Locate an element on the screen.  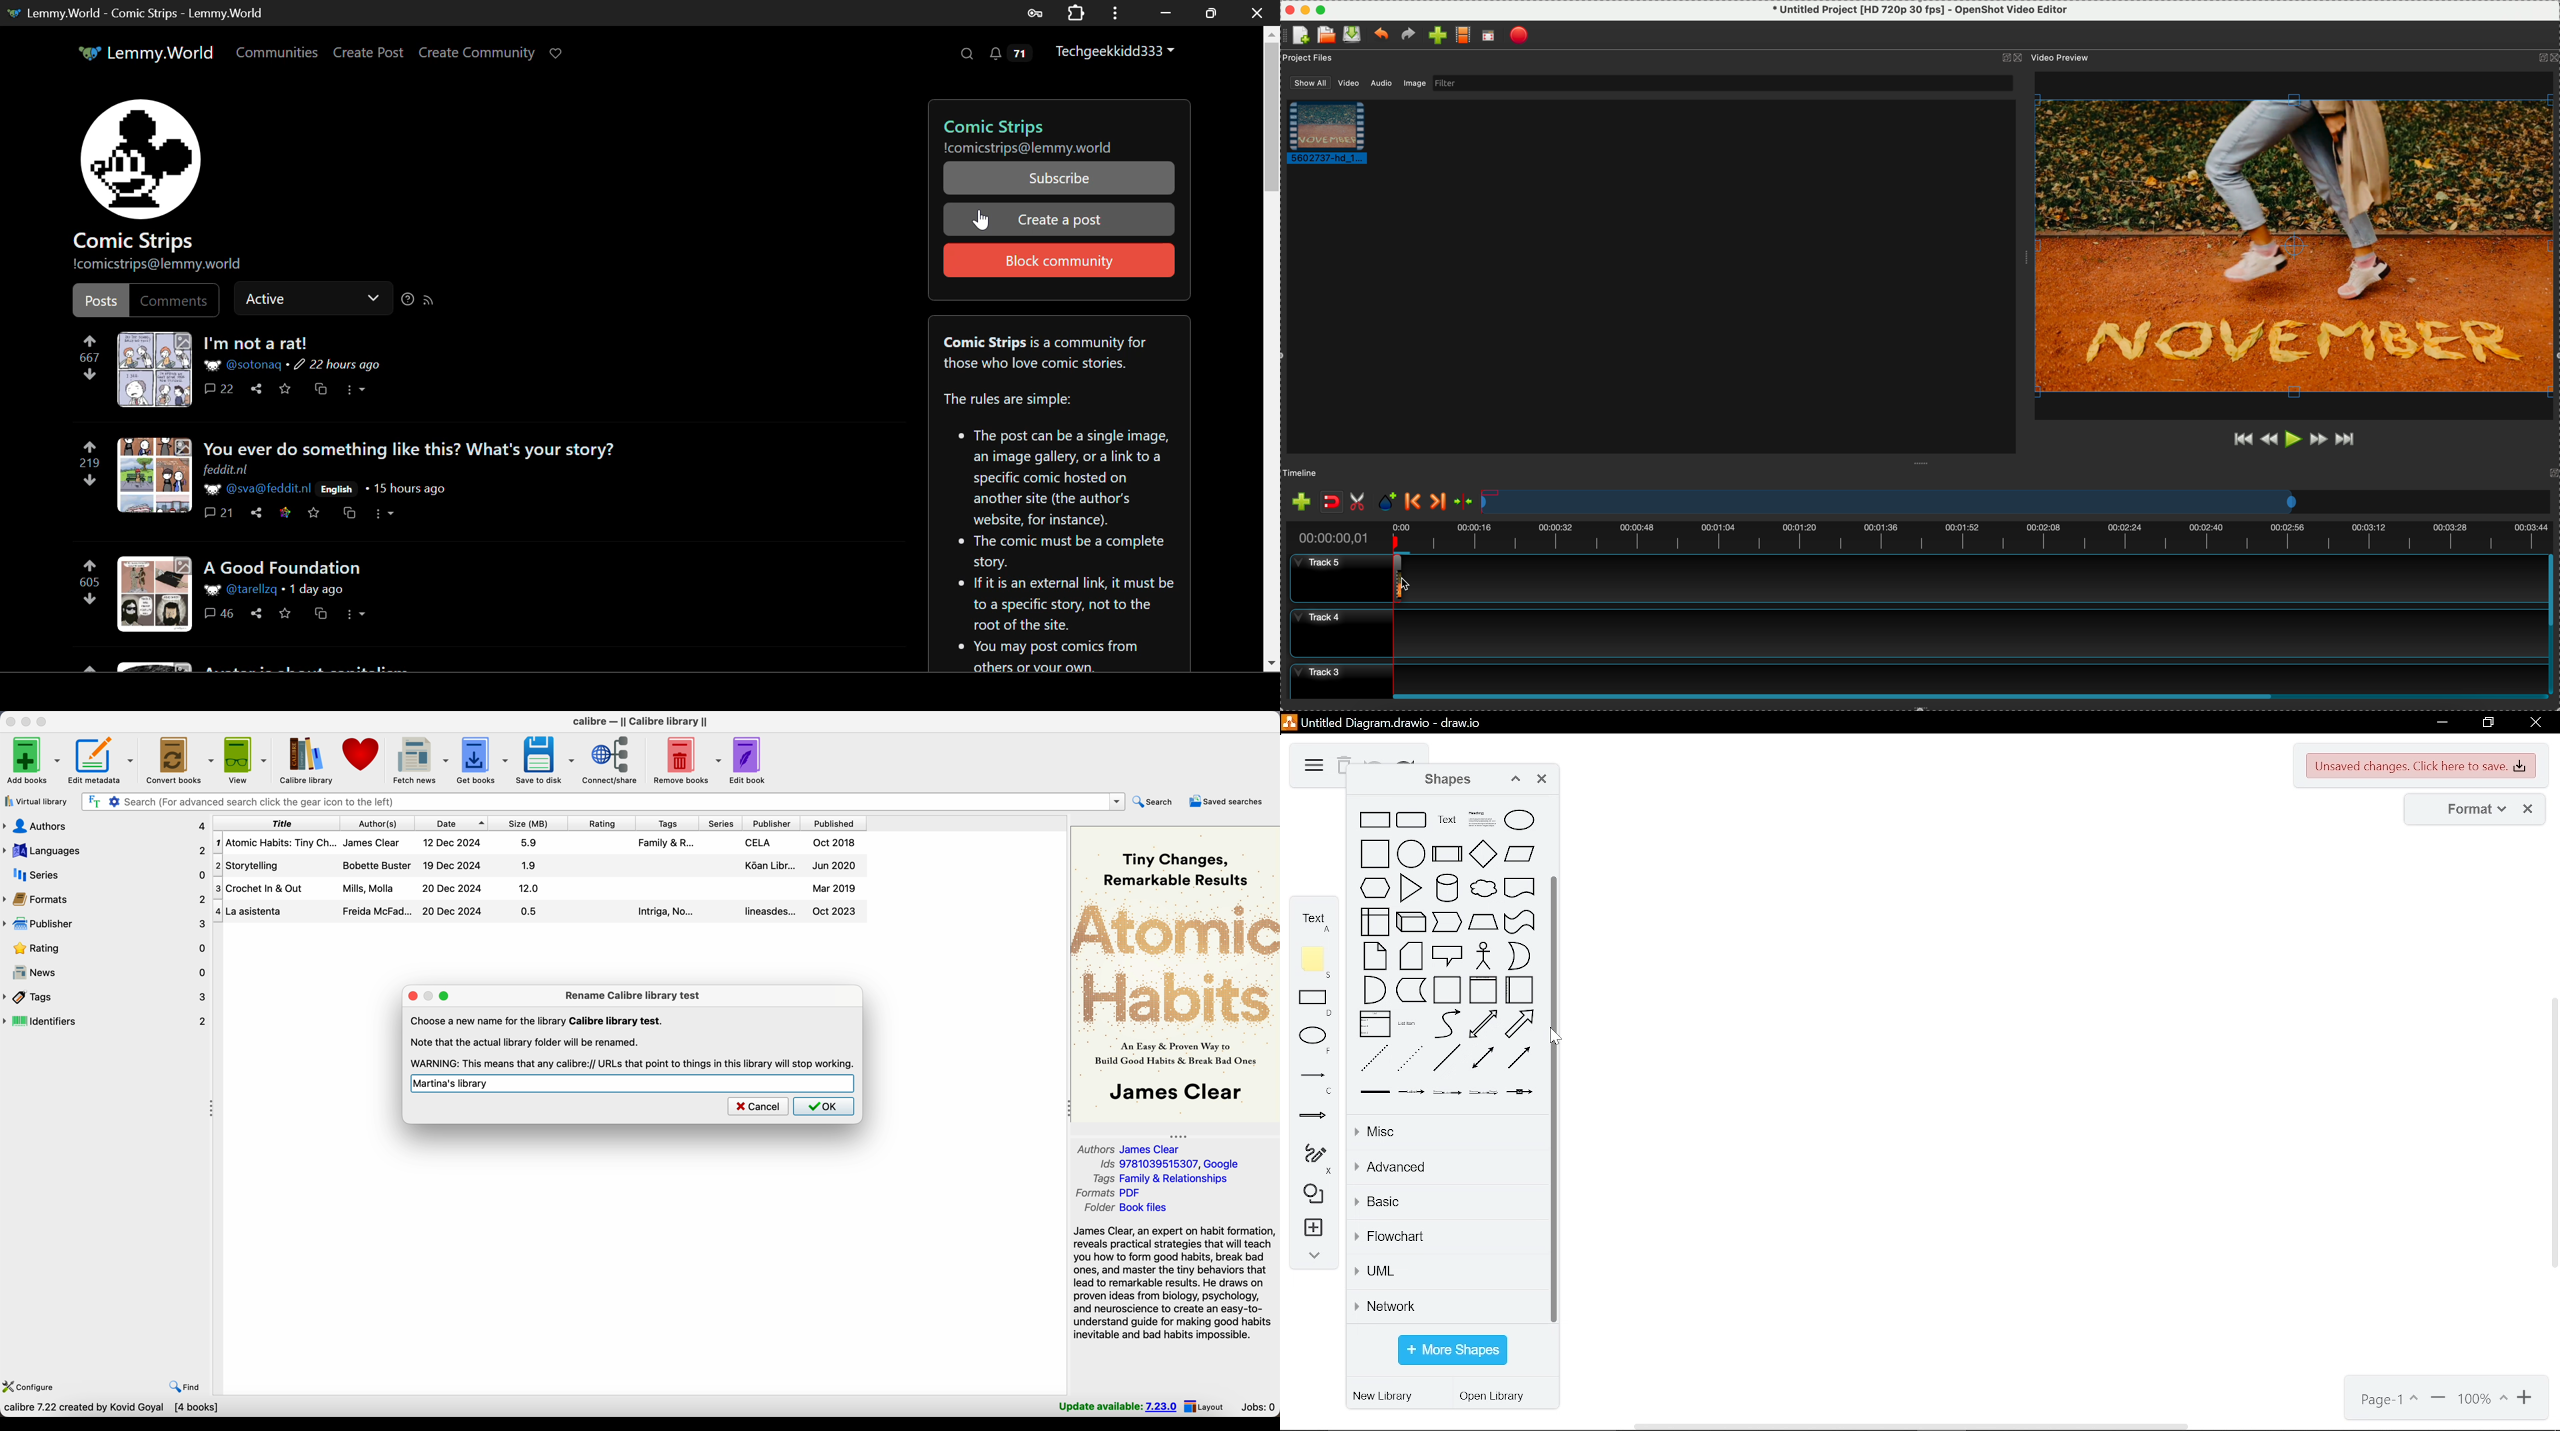
cloud is located at coordinates (1483, 888).